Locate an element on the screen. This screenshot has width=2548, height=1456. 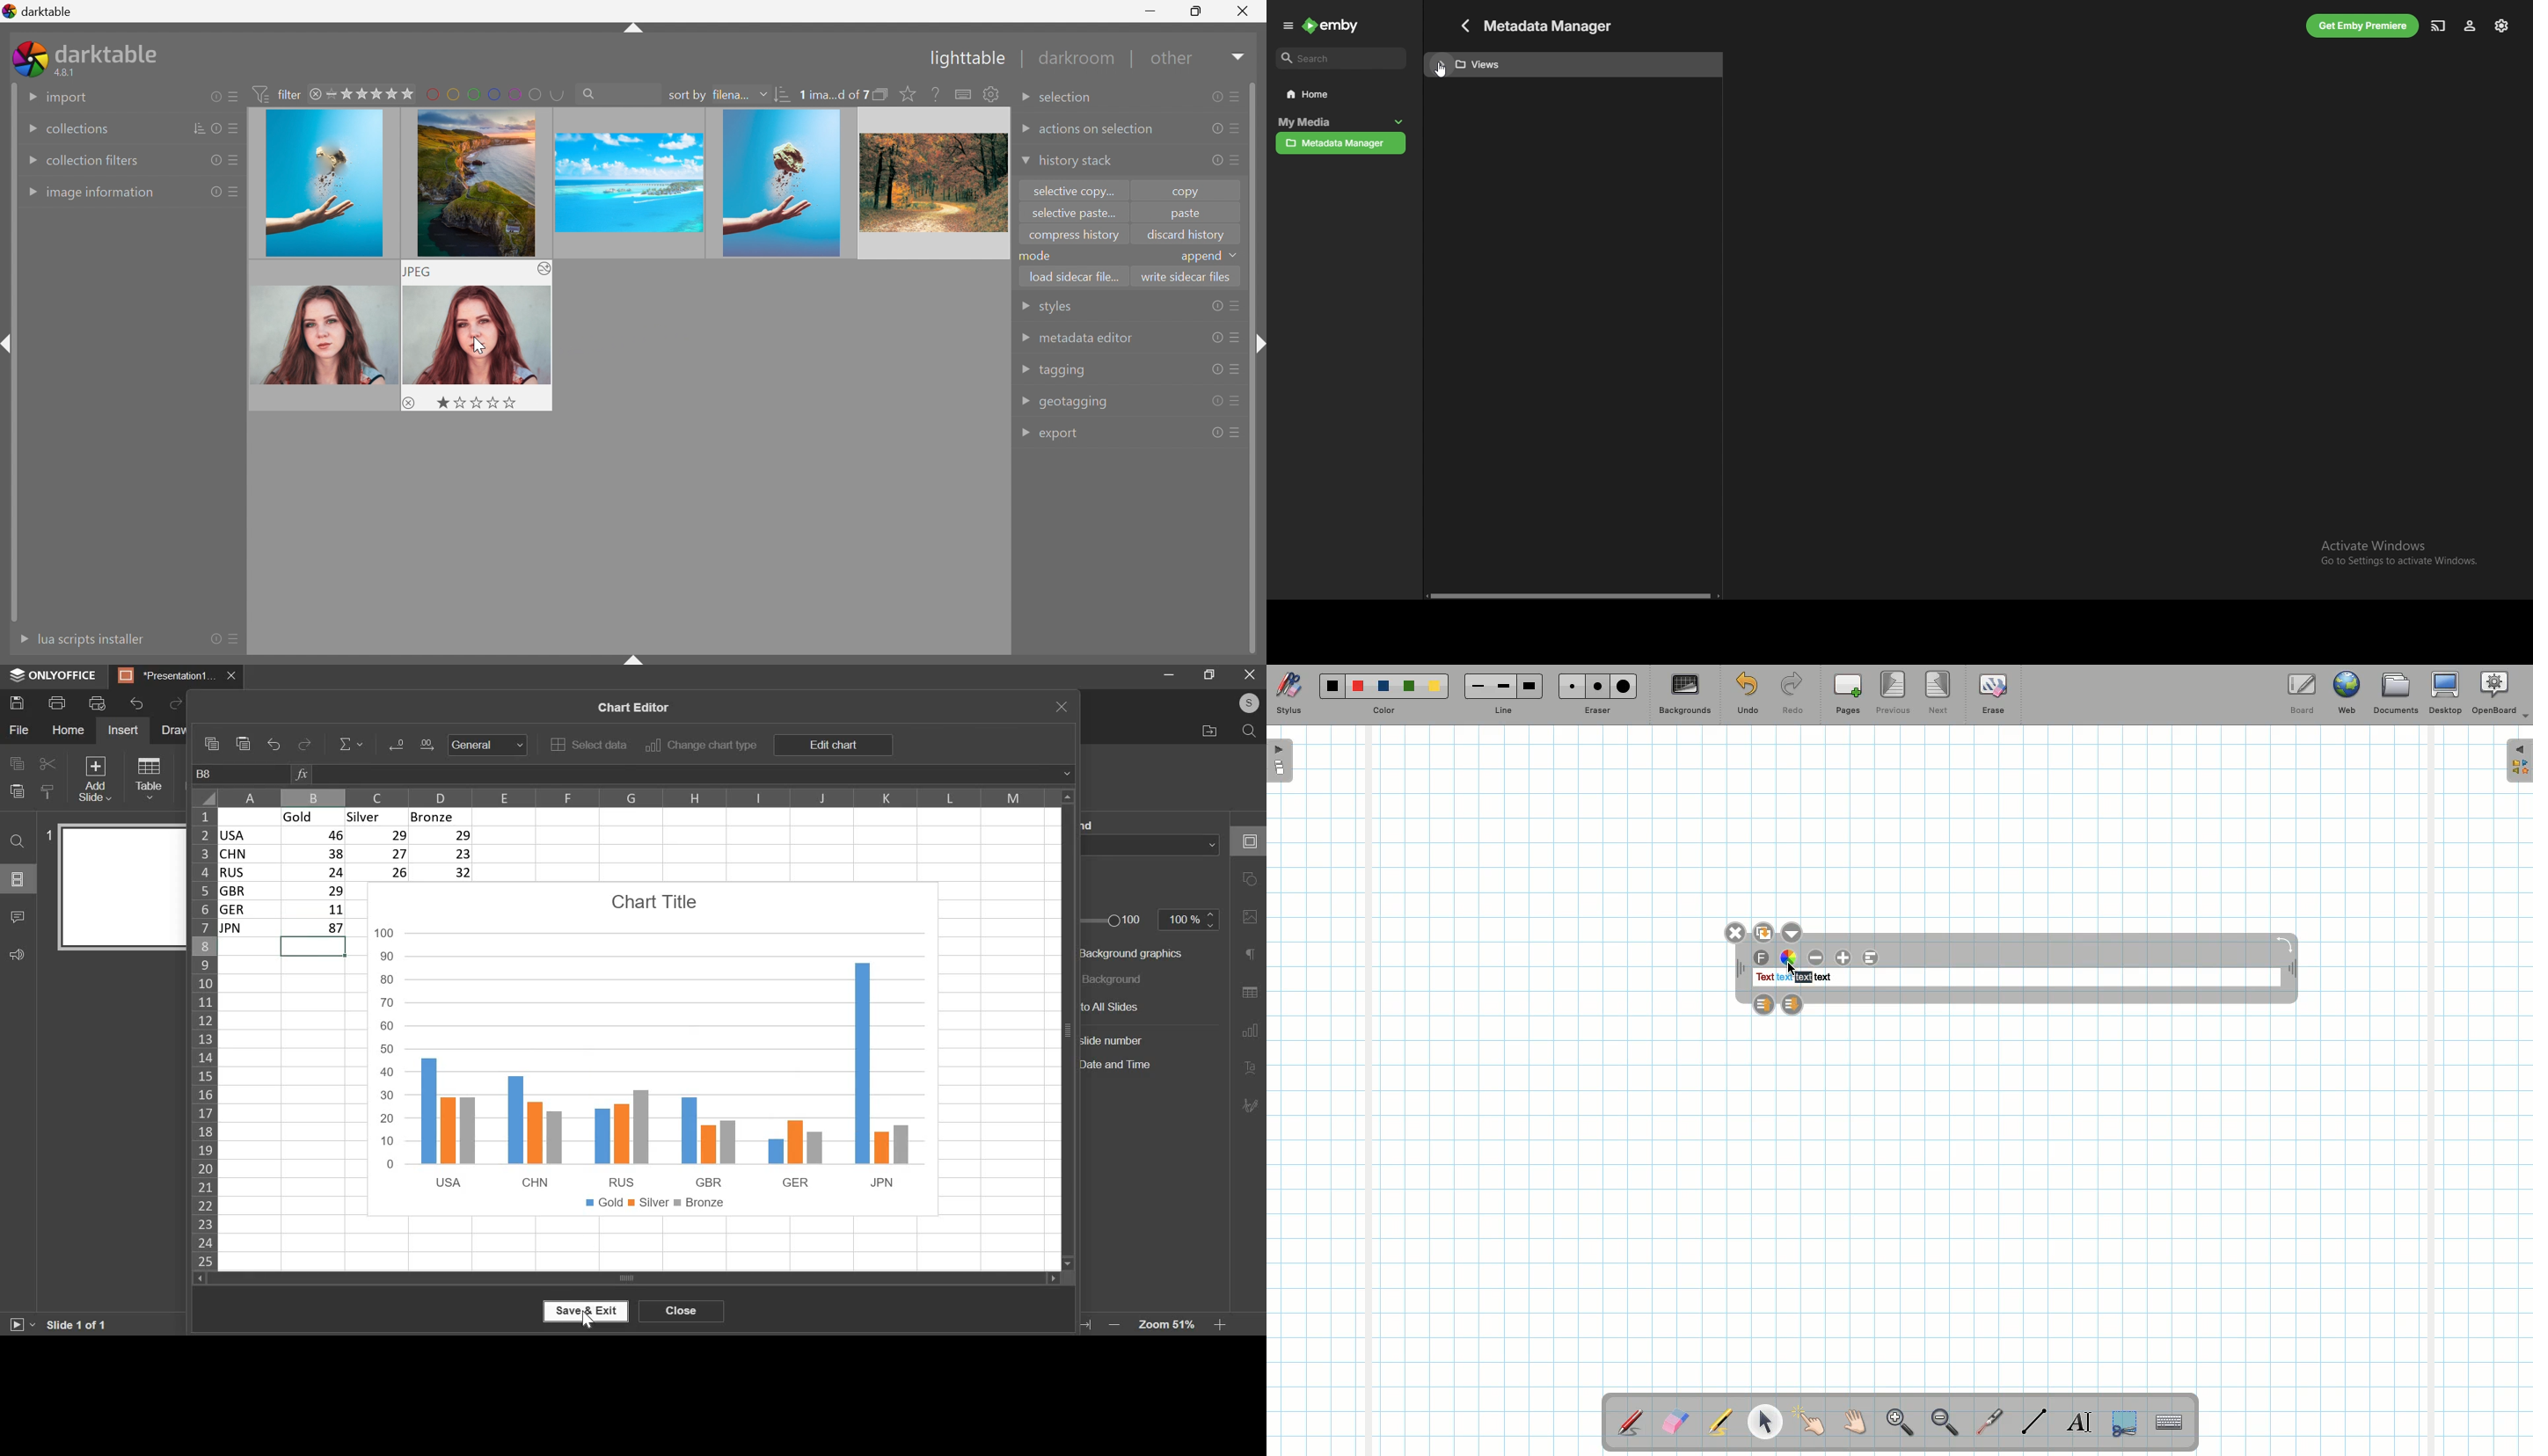
Write text is located at coordinates (2081, 1419).